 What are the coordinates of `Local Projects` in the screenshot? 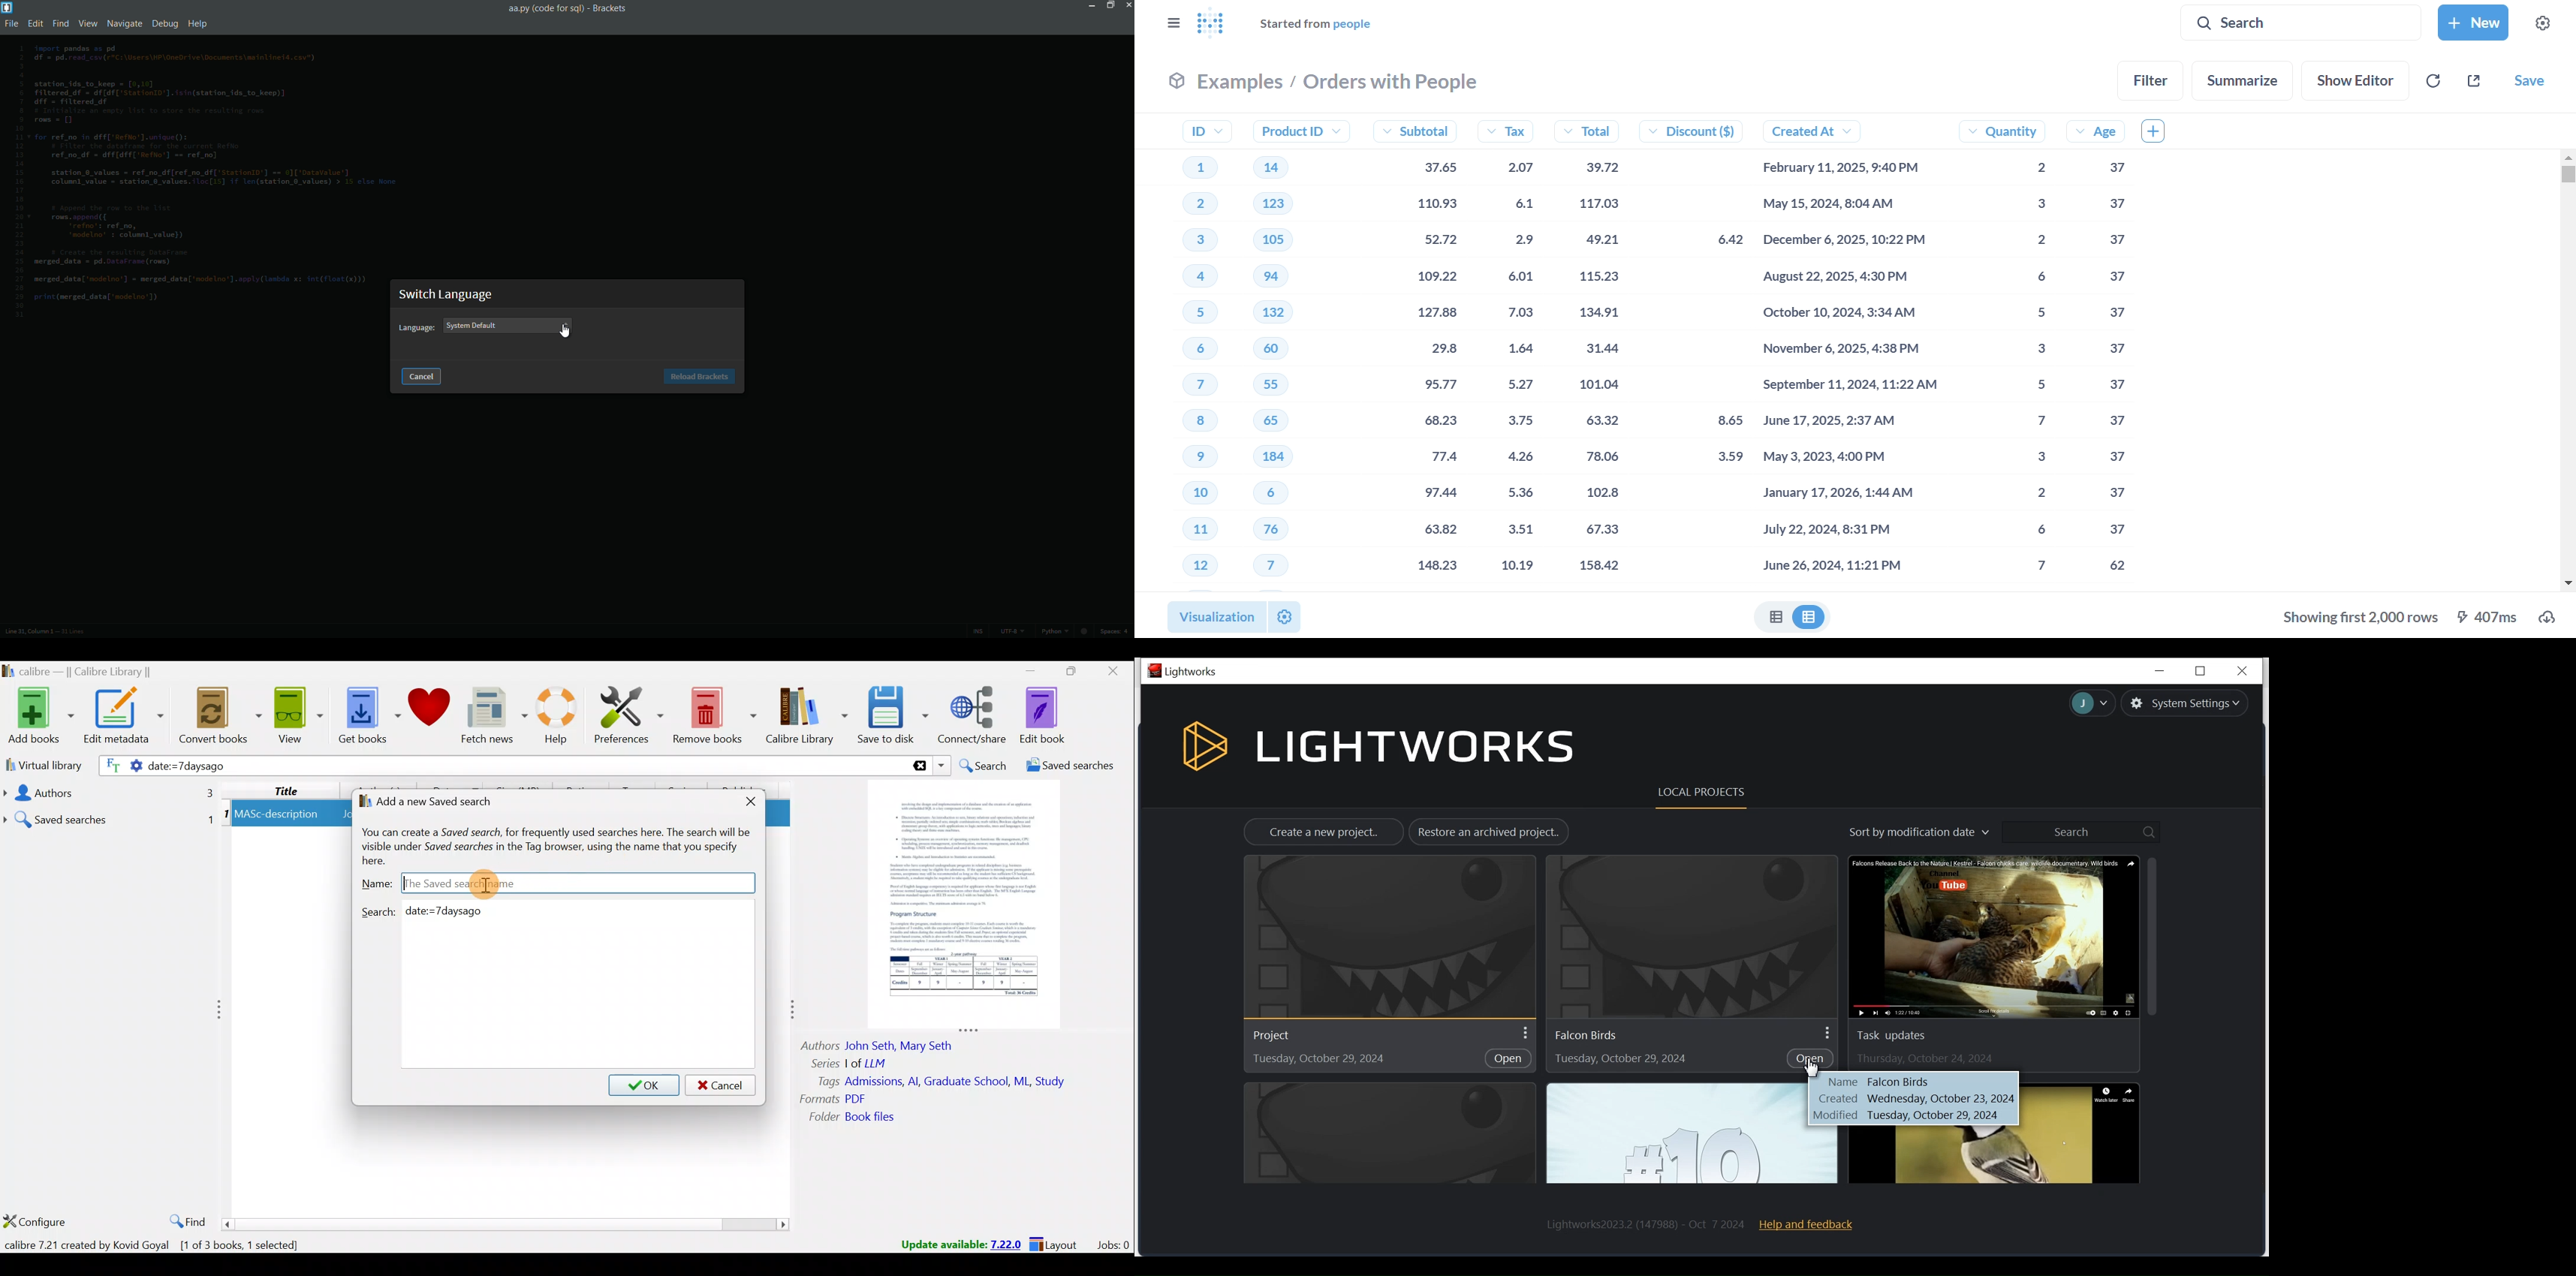 It's located at (1698, 792).